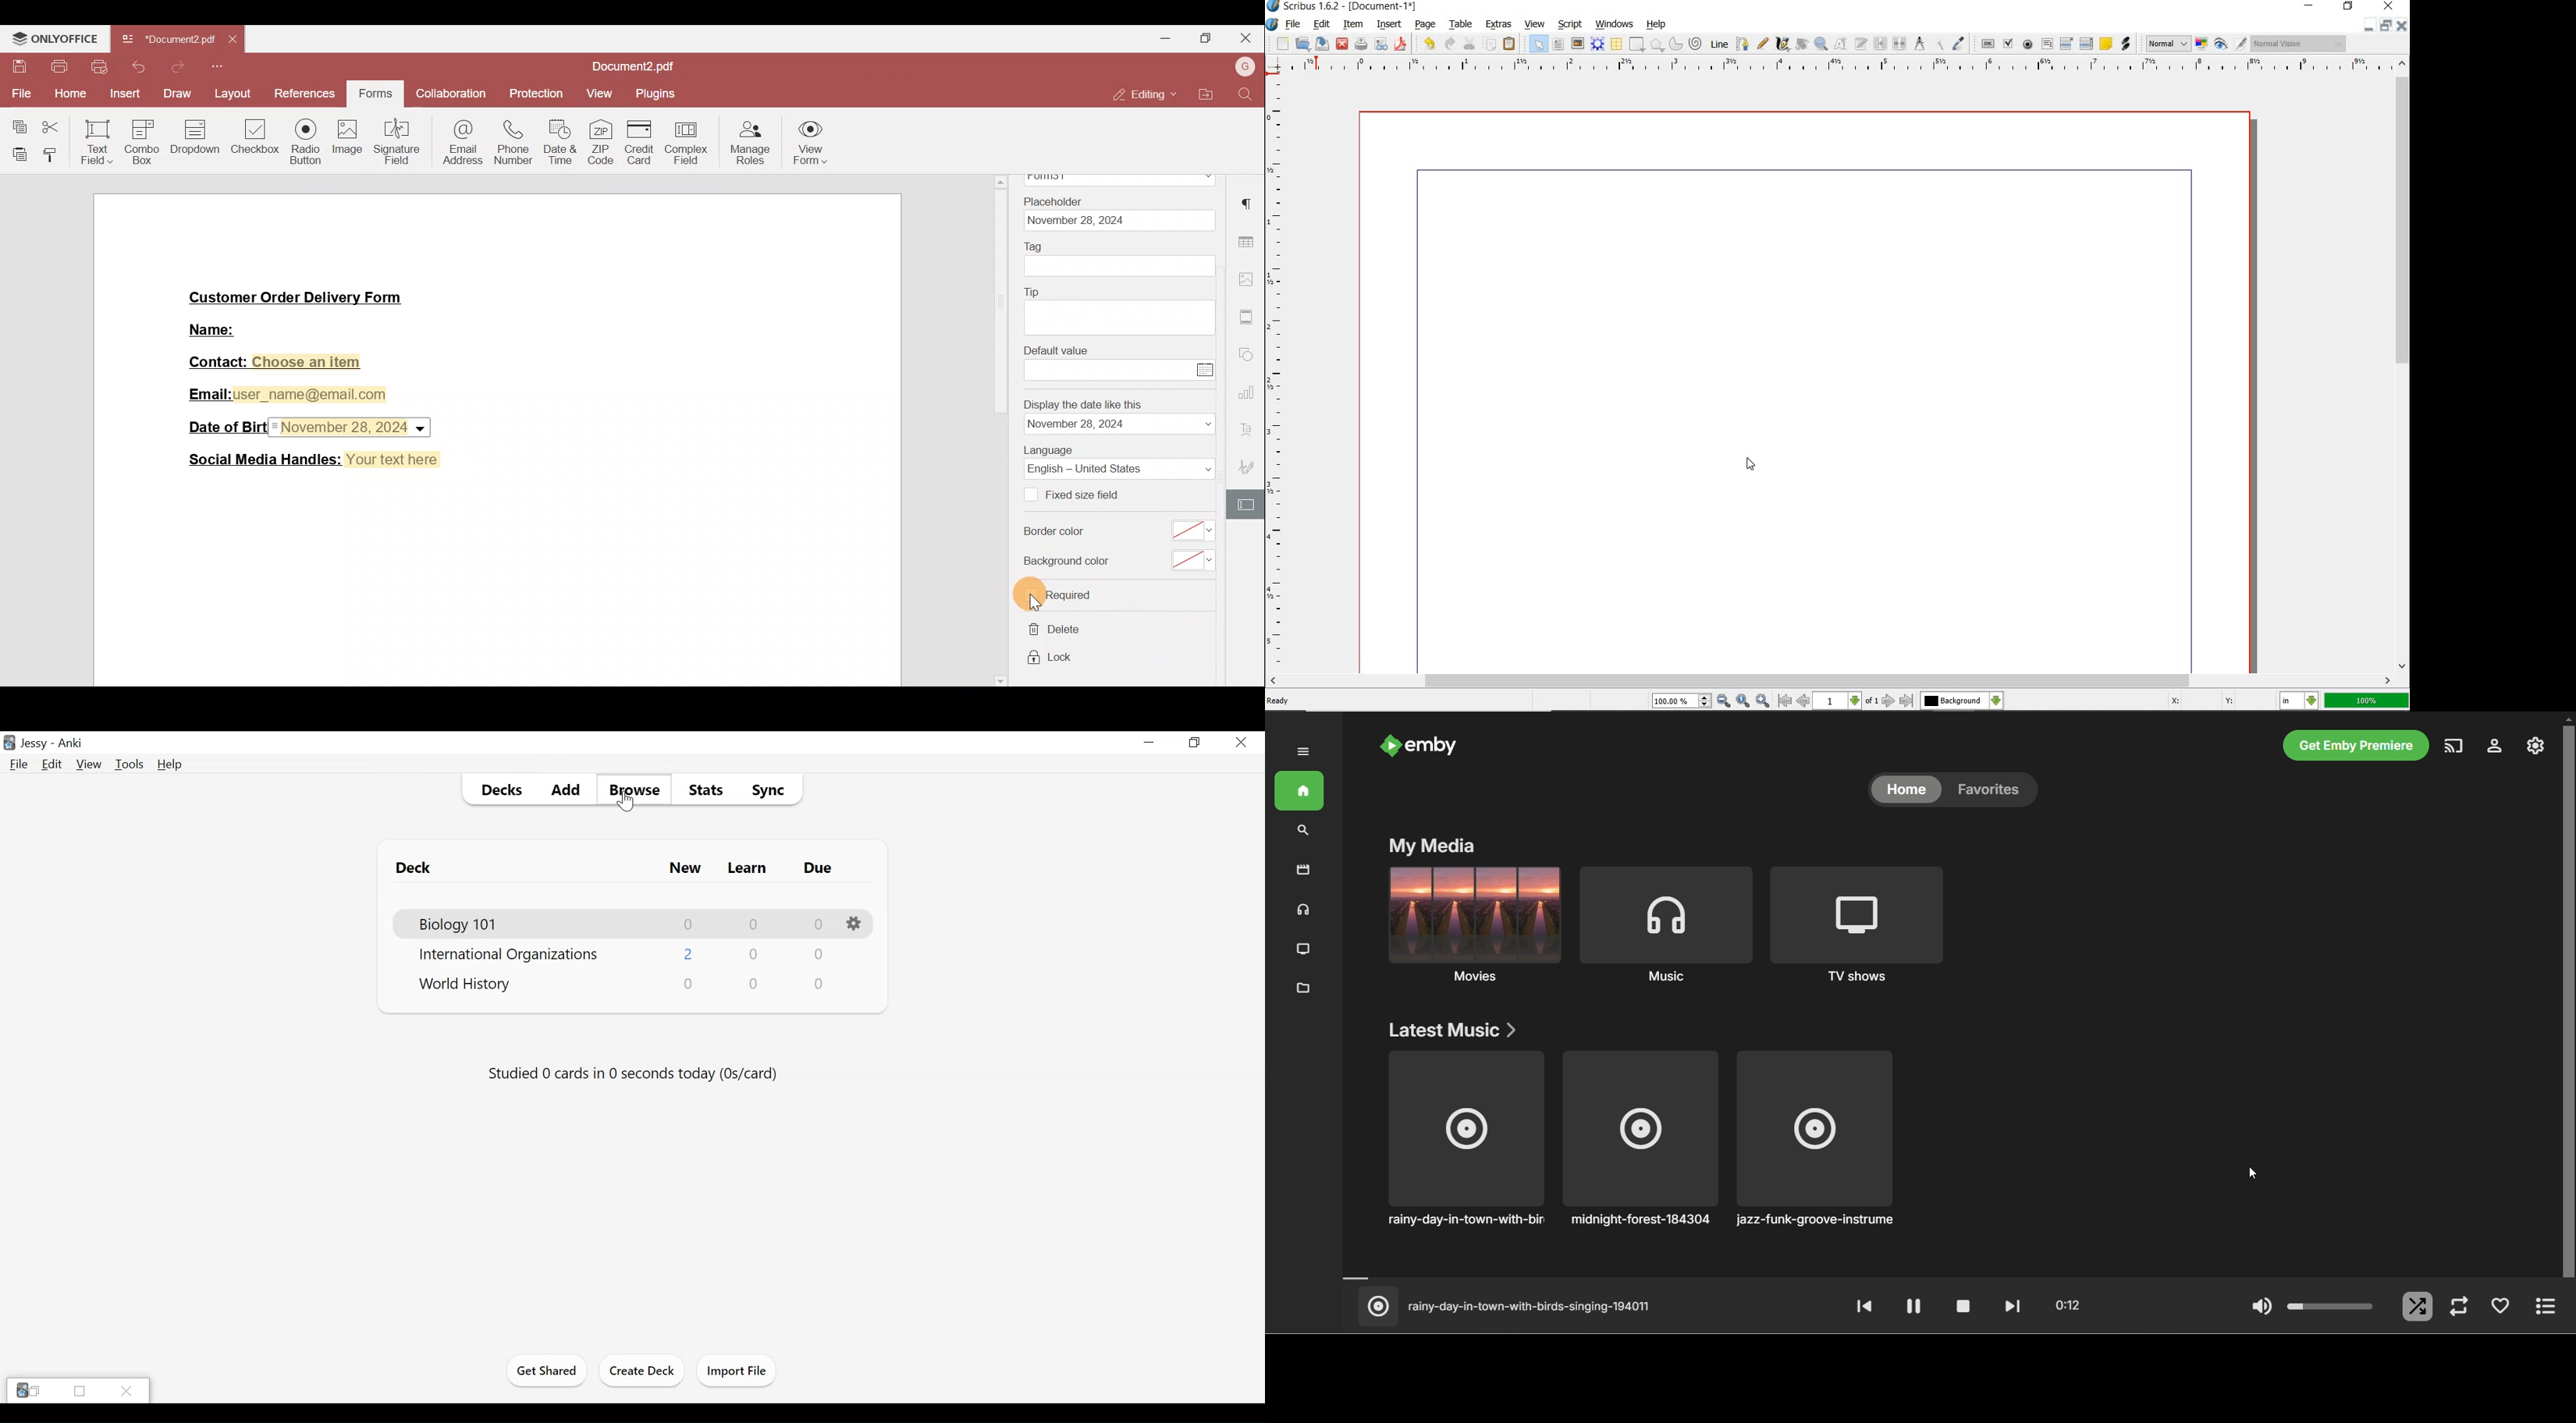 The image size is (2576, 1428). Describe the element at coordinates (1658, 45) in the screenshot. I see `polygon` at that location.